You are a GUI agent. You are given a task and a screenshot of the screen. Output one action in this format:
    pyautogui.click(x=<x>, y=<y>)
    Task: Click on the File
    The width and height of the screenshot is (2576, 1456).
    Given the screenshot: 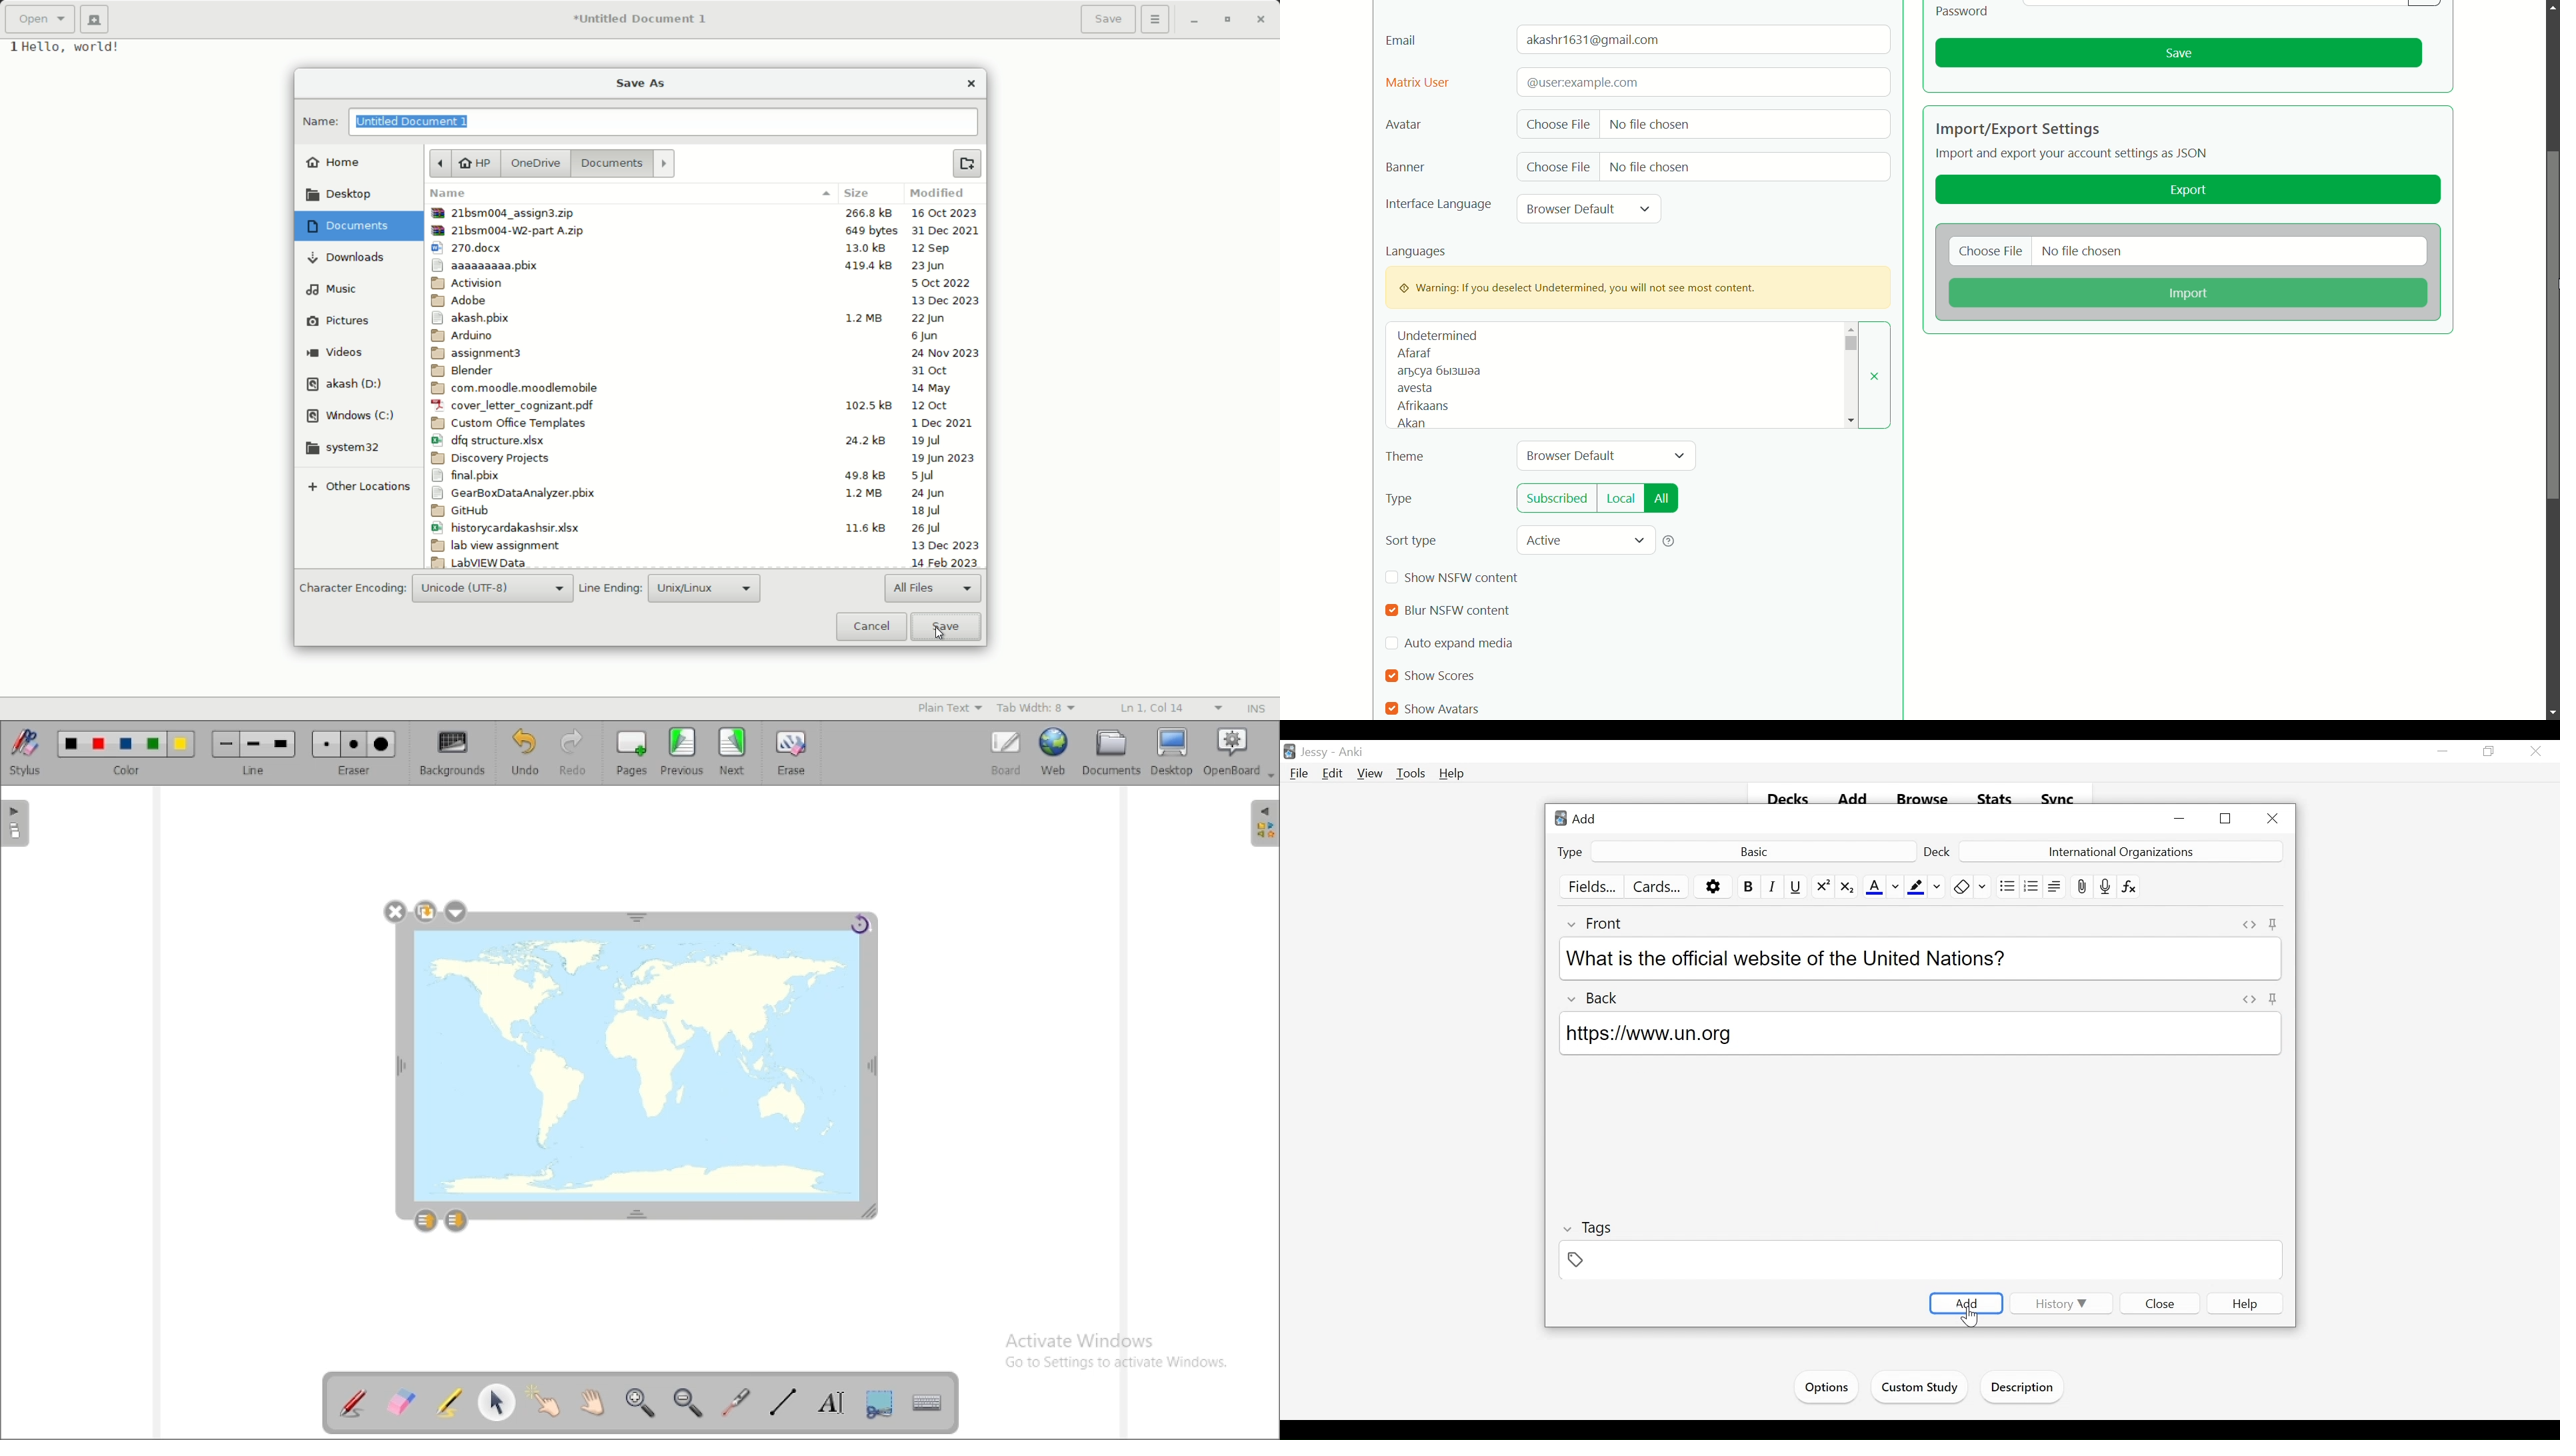 What is the action you would take?
    pyautogui.click(x=701, y=476)
    